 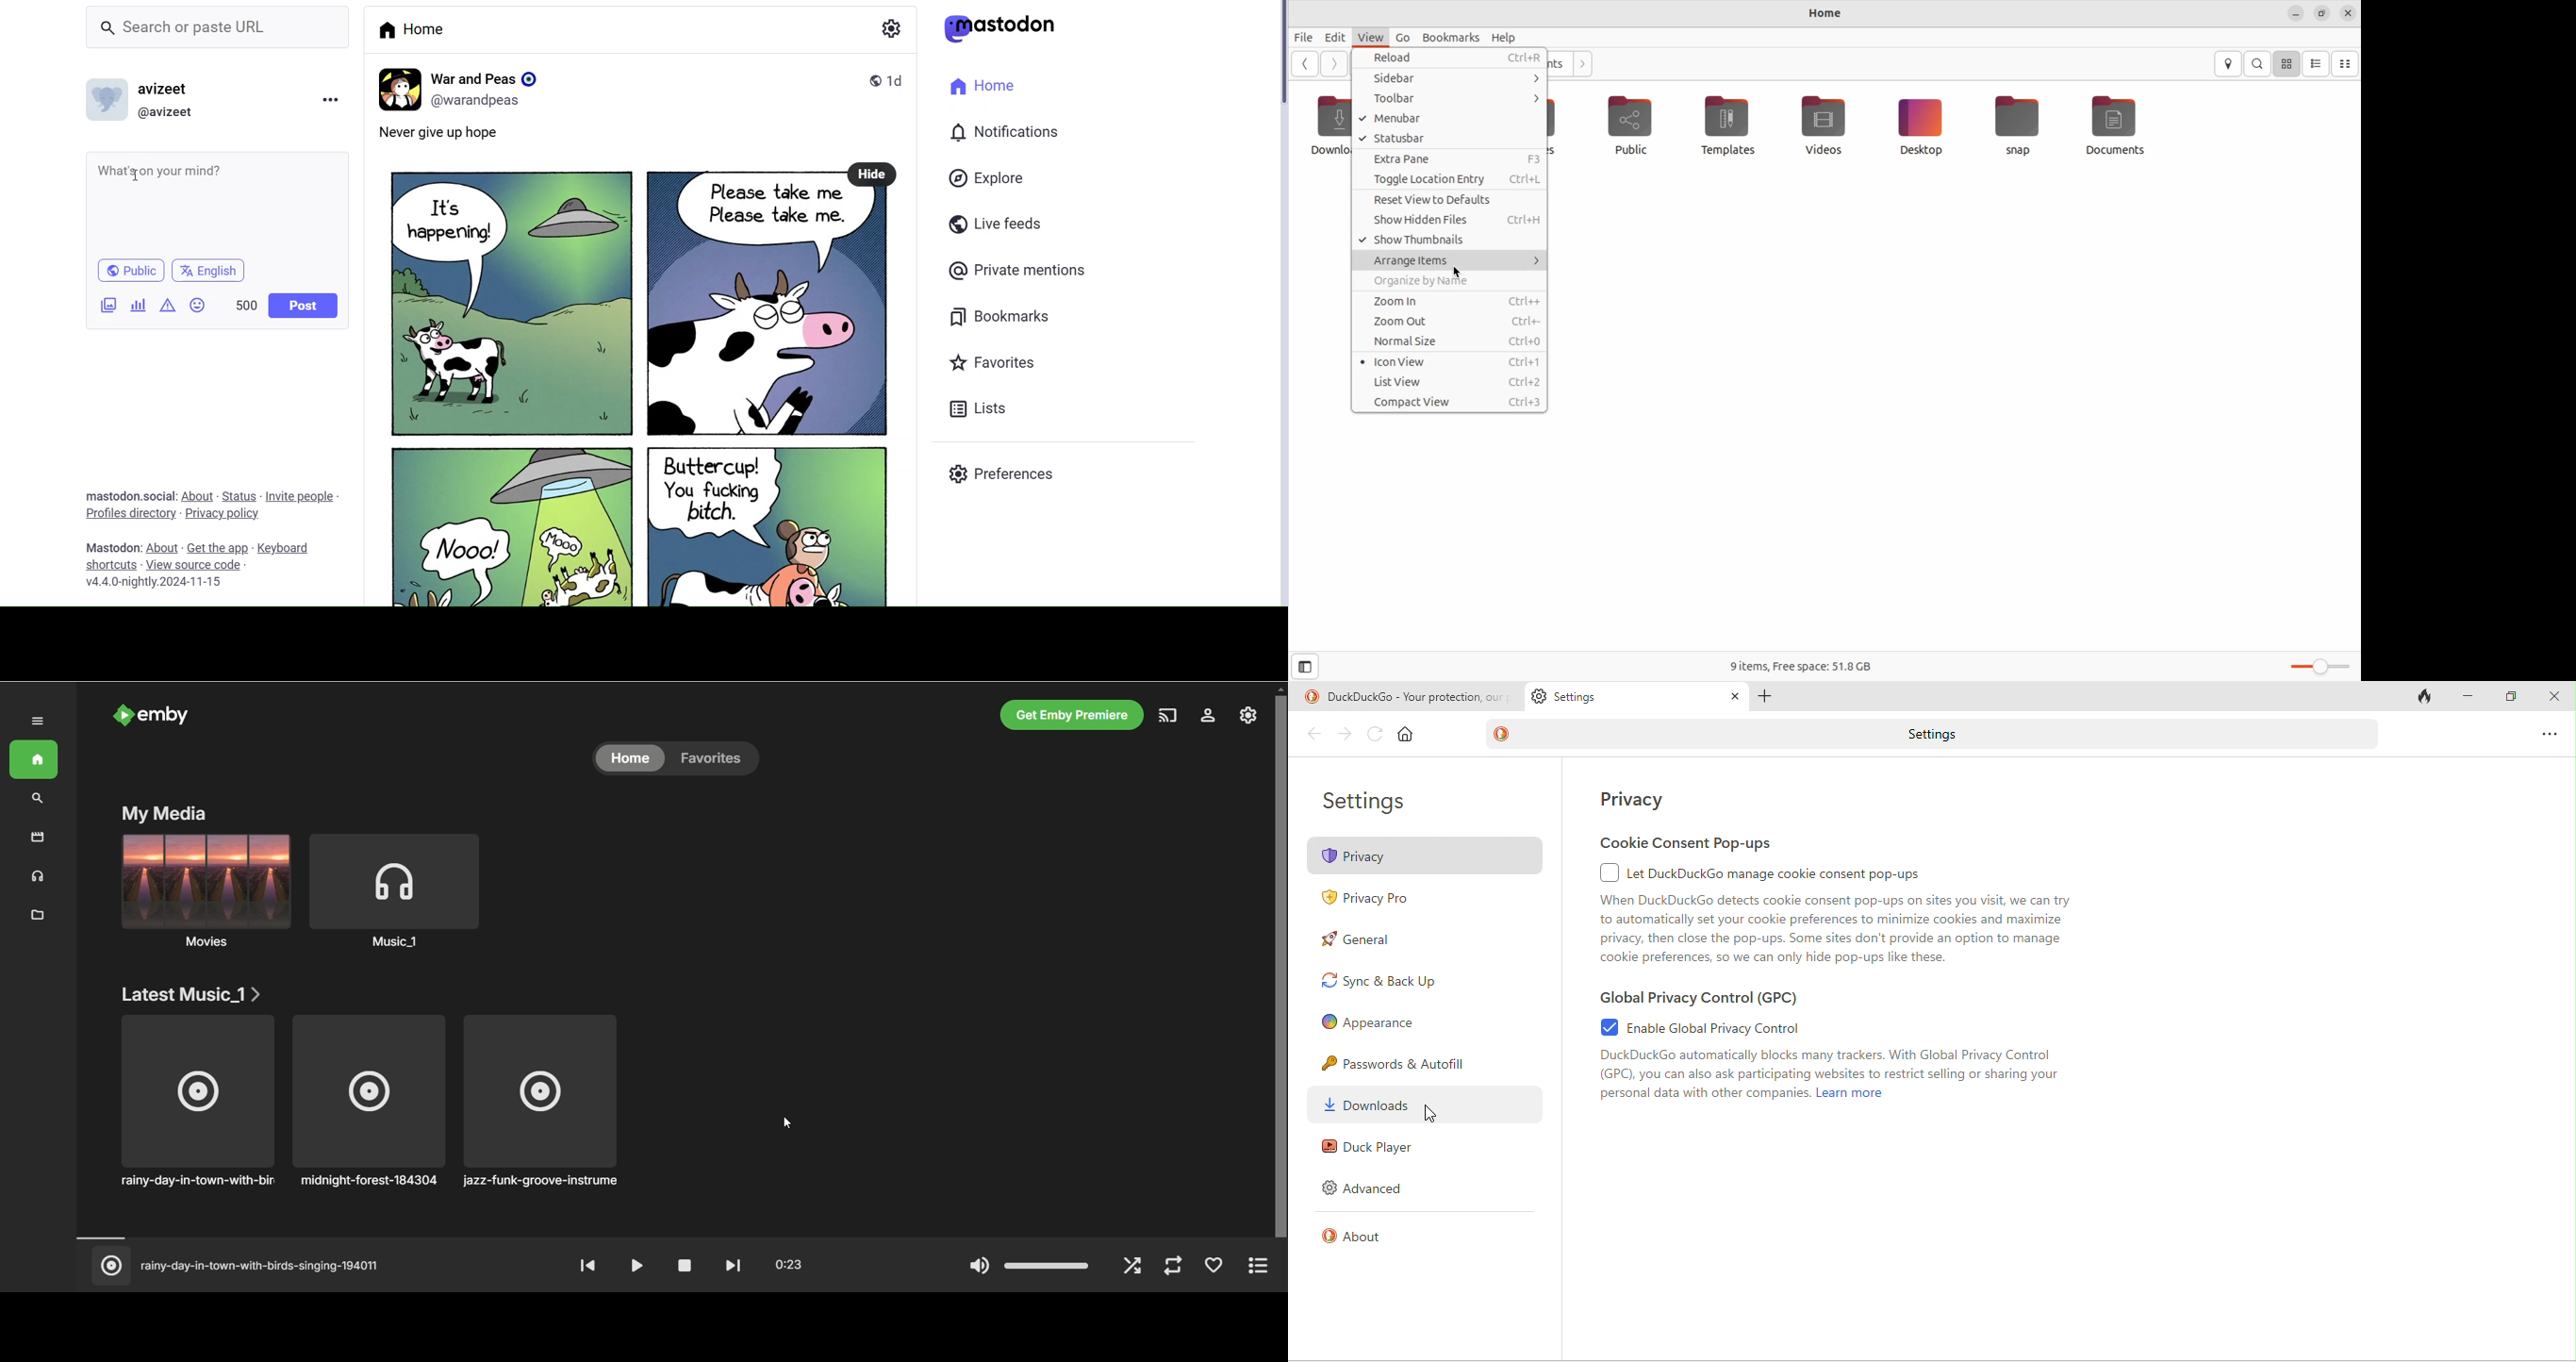 I want to click on Invite People, so click(x=304, y=496).